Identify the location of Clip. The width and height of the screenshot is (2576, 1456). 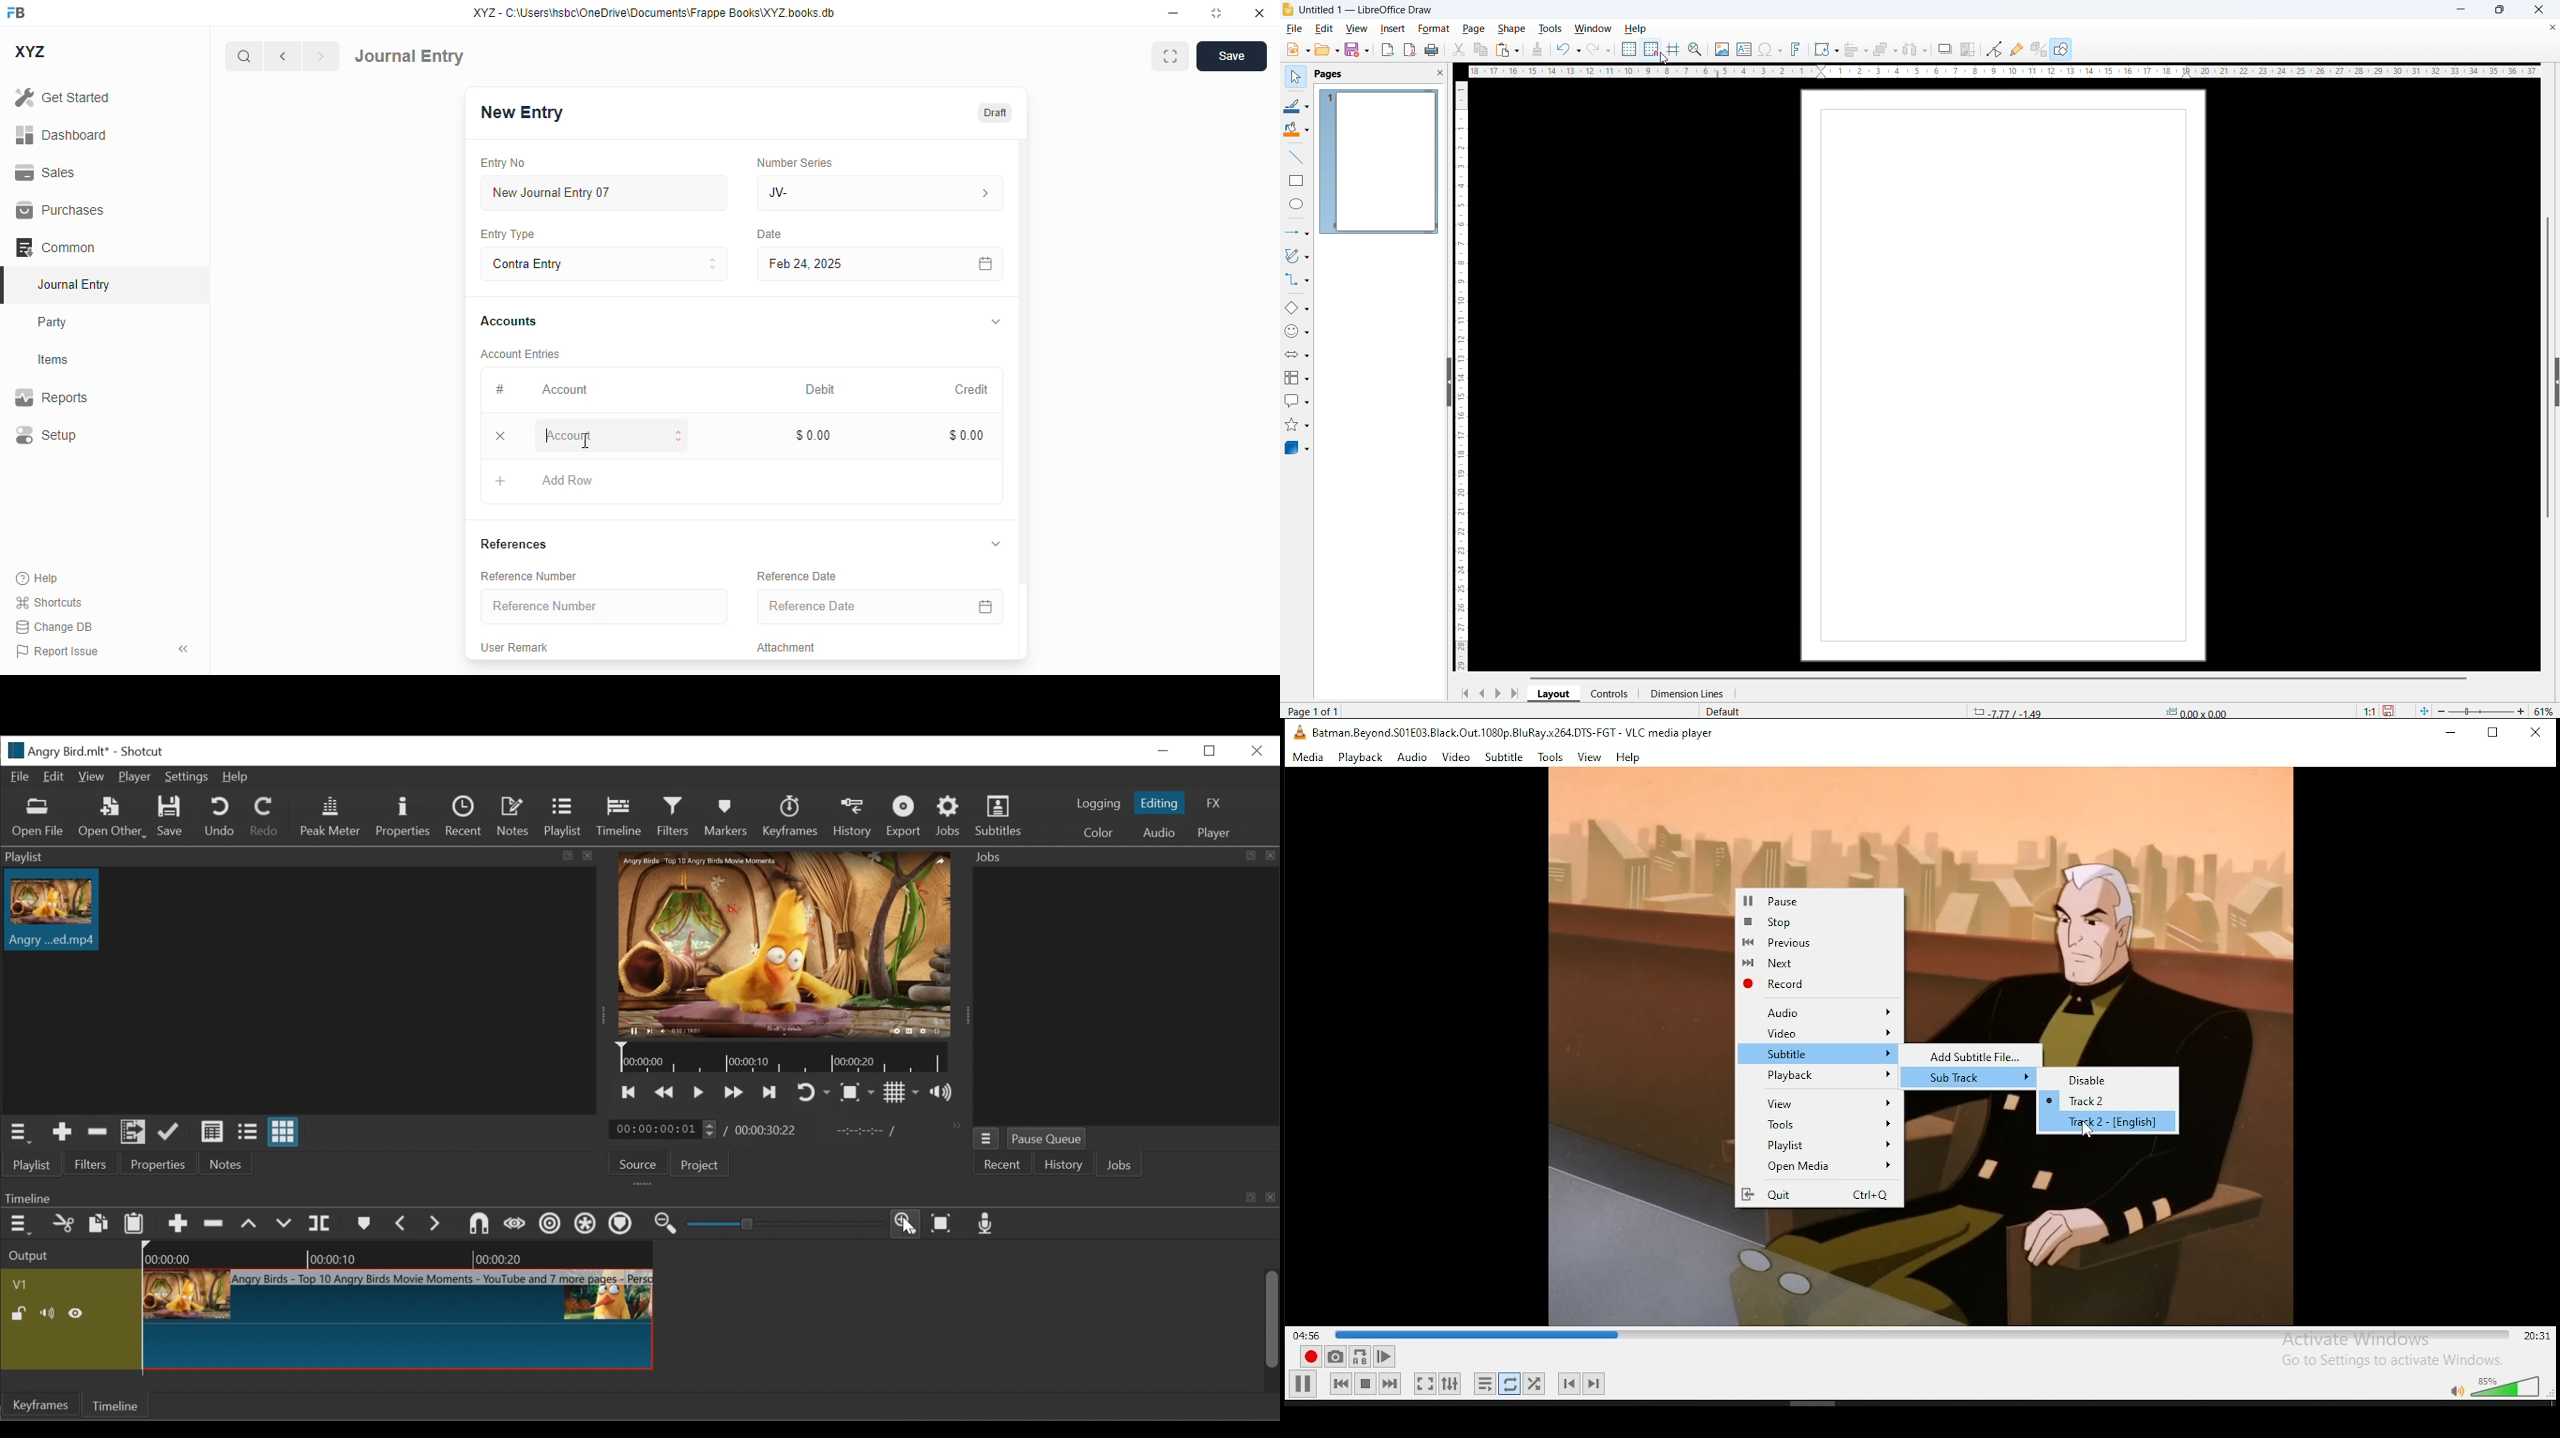
(399, 1323).